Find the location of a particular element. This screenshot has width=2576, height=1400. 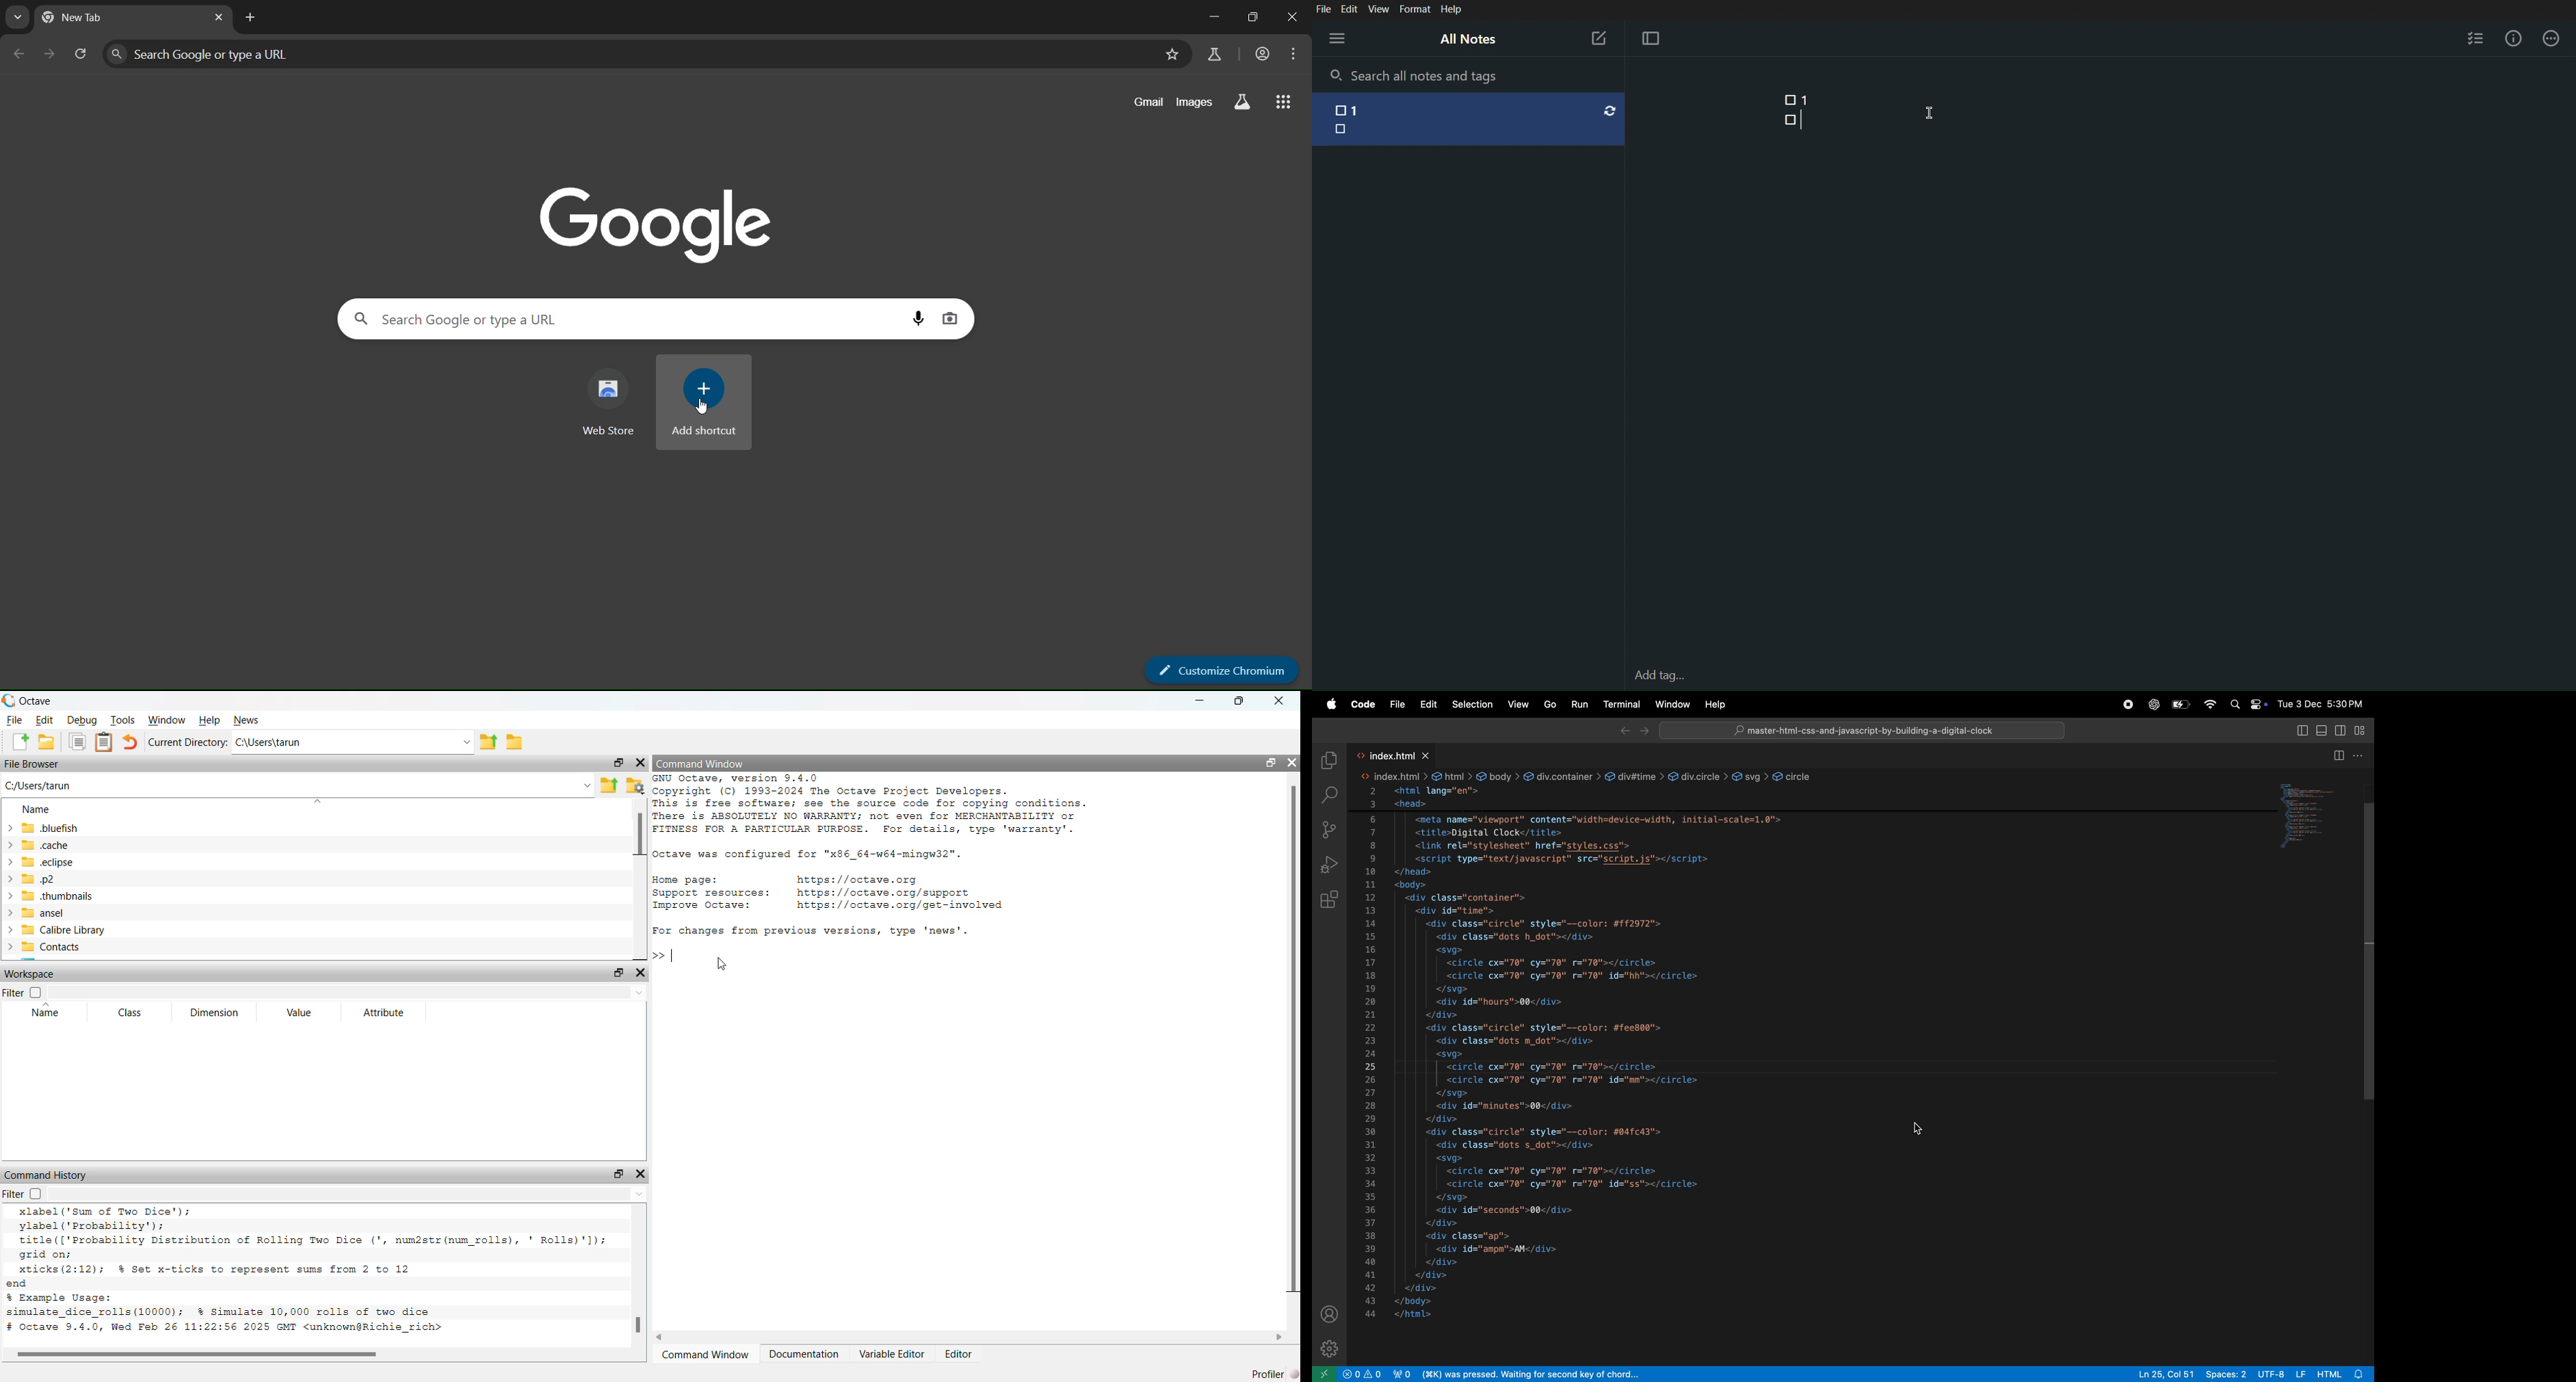

cursor is located at coordinates (702, 407).